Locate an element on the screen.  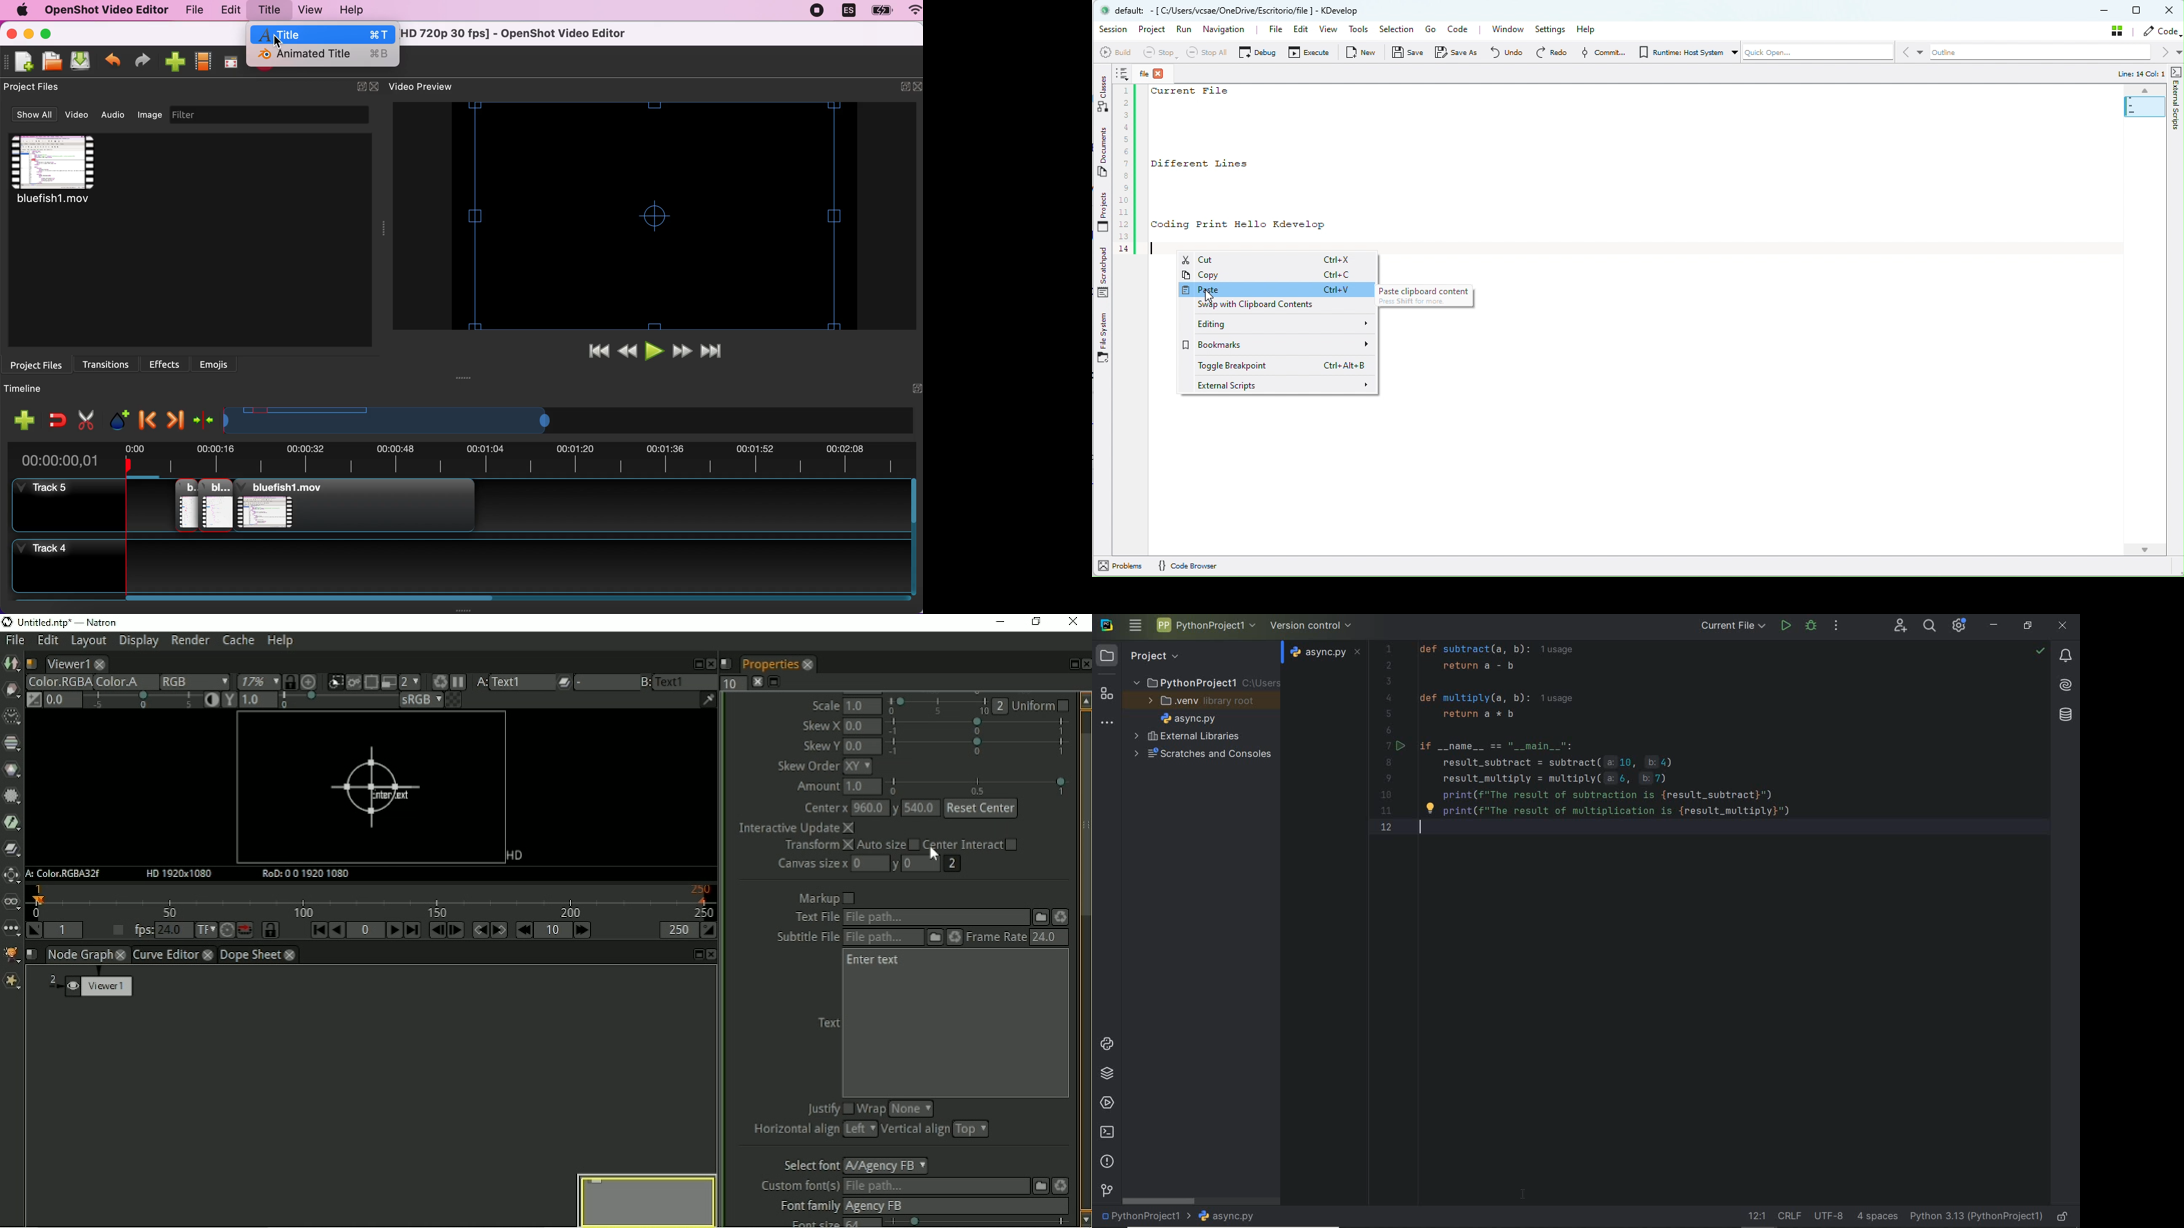
main menu is located at coordinates (1136, 627).